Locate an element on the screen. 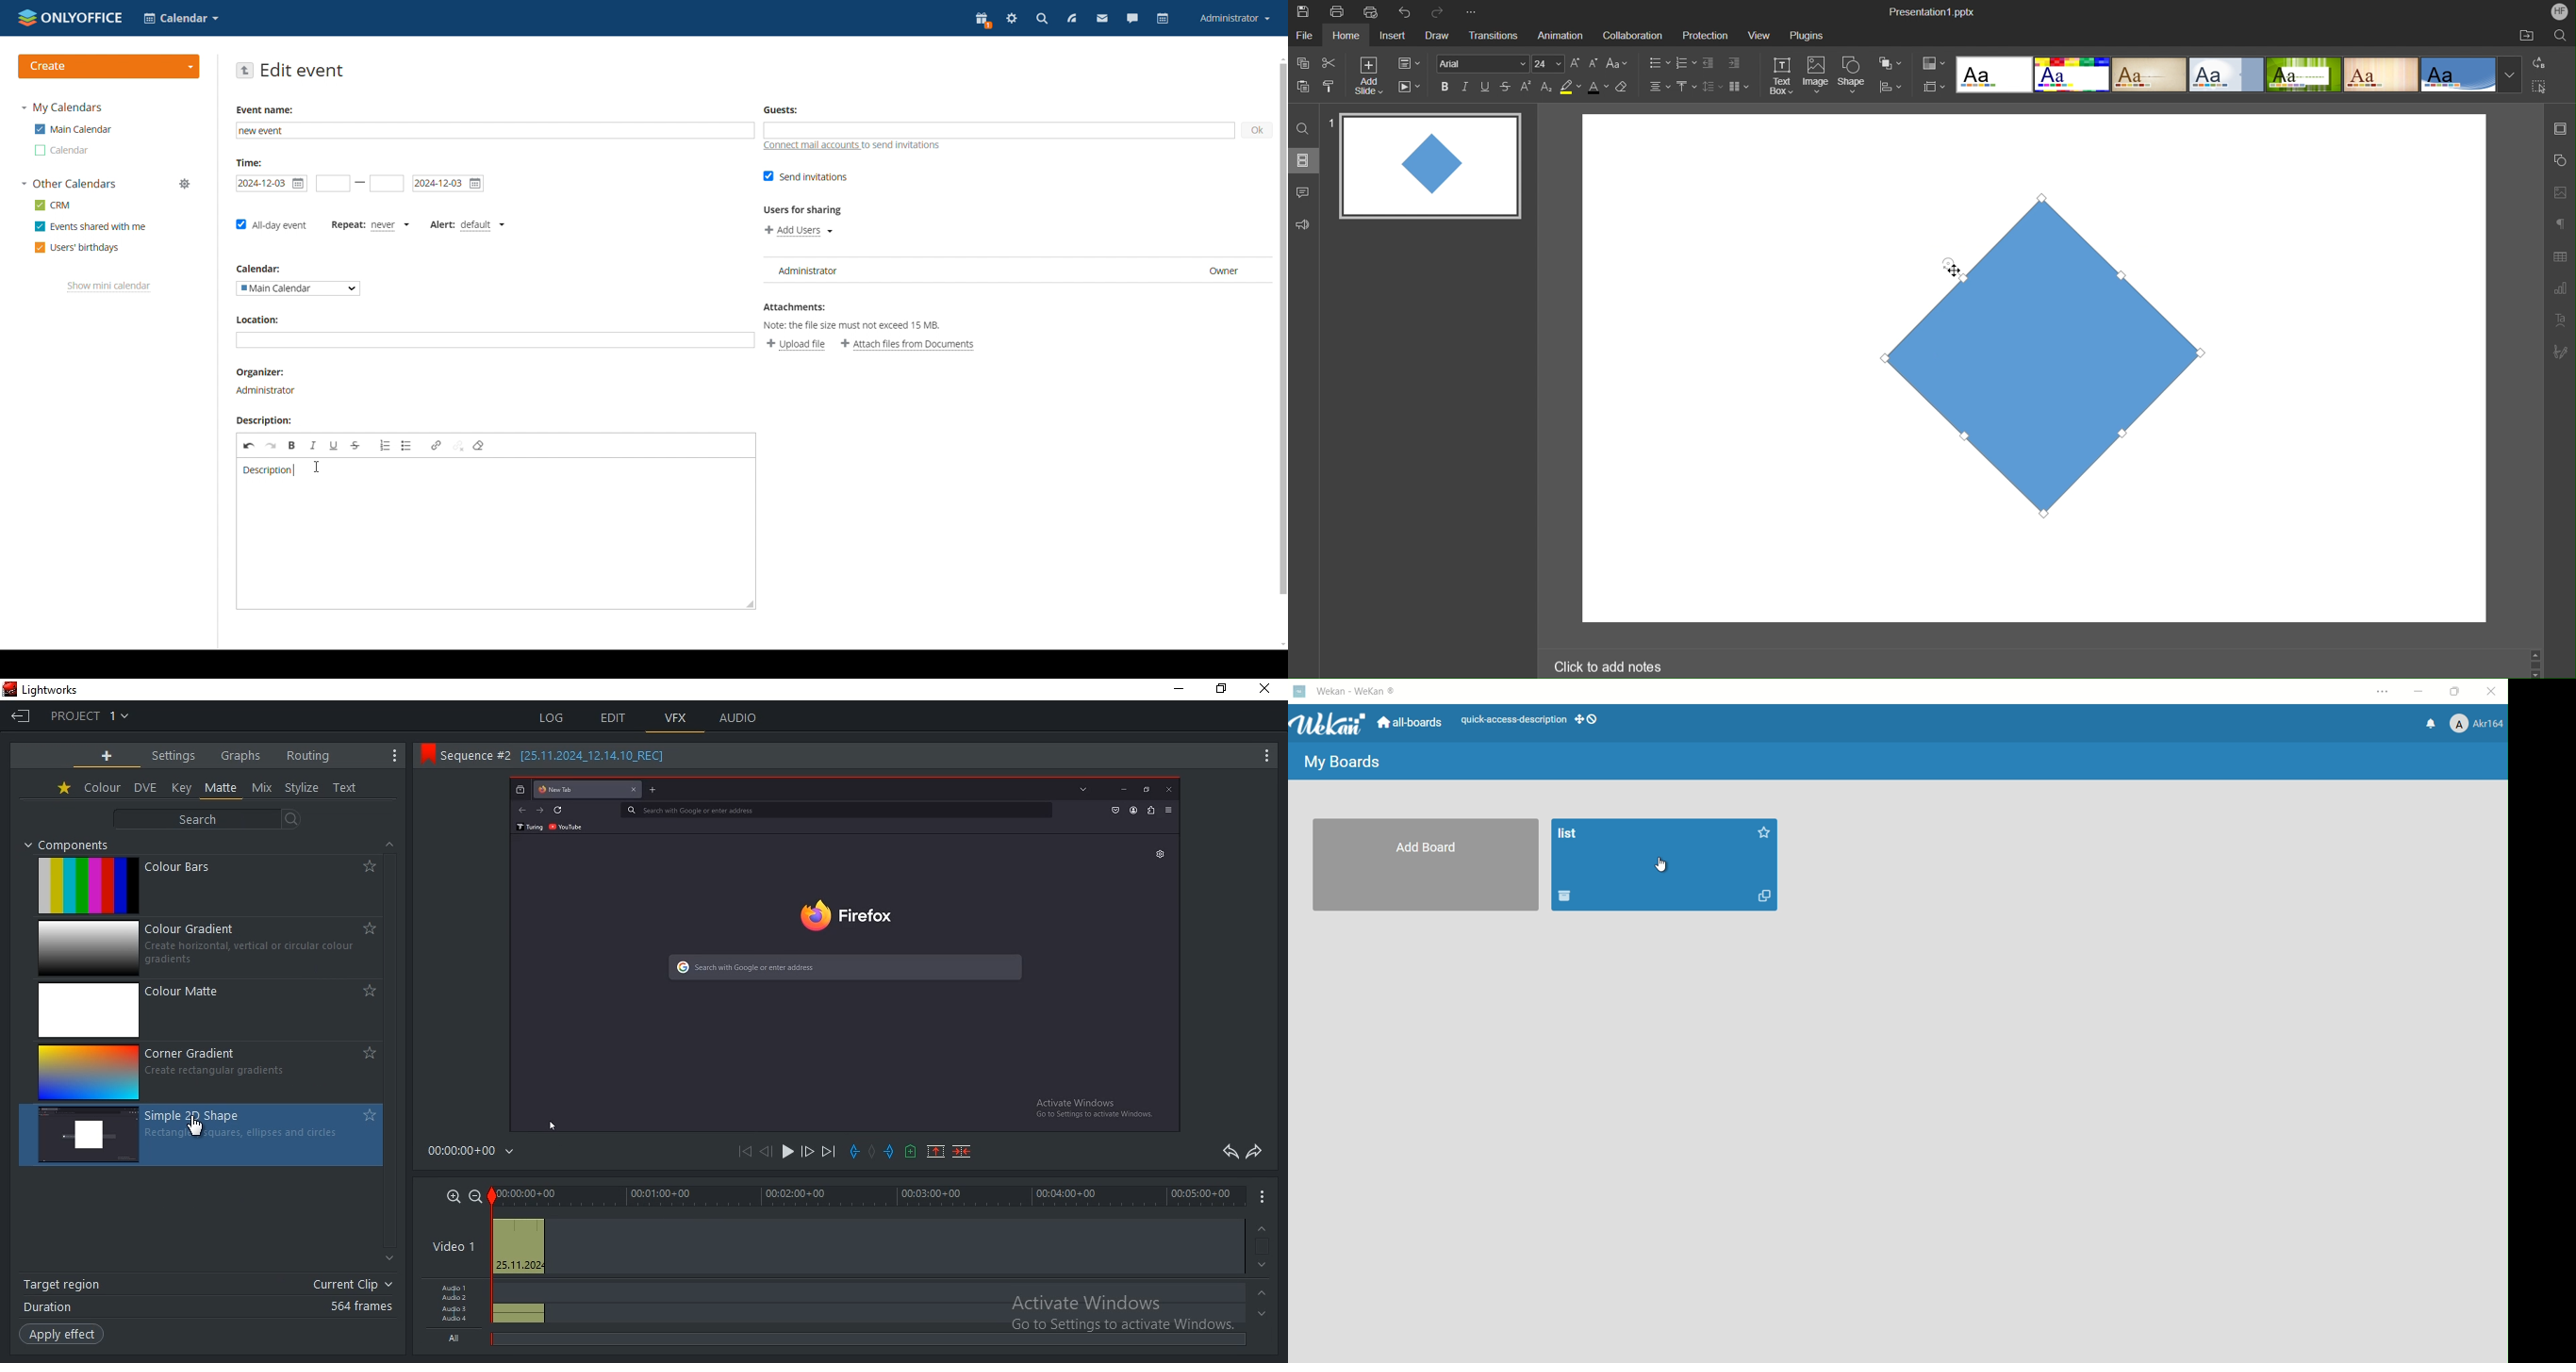 This screenshot has width=2576, height=1372. search is located at coordinates (1040, 19).